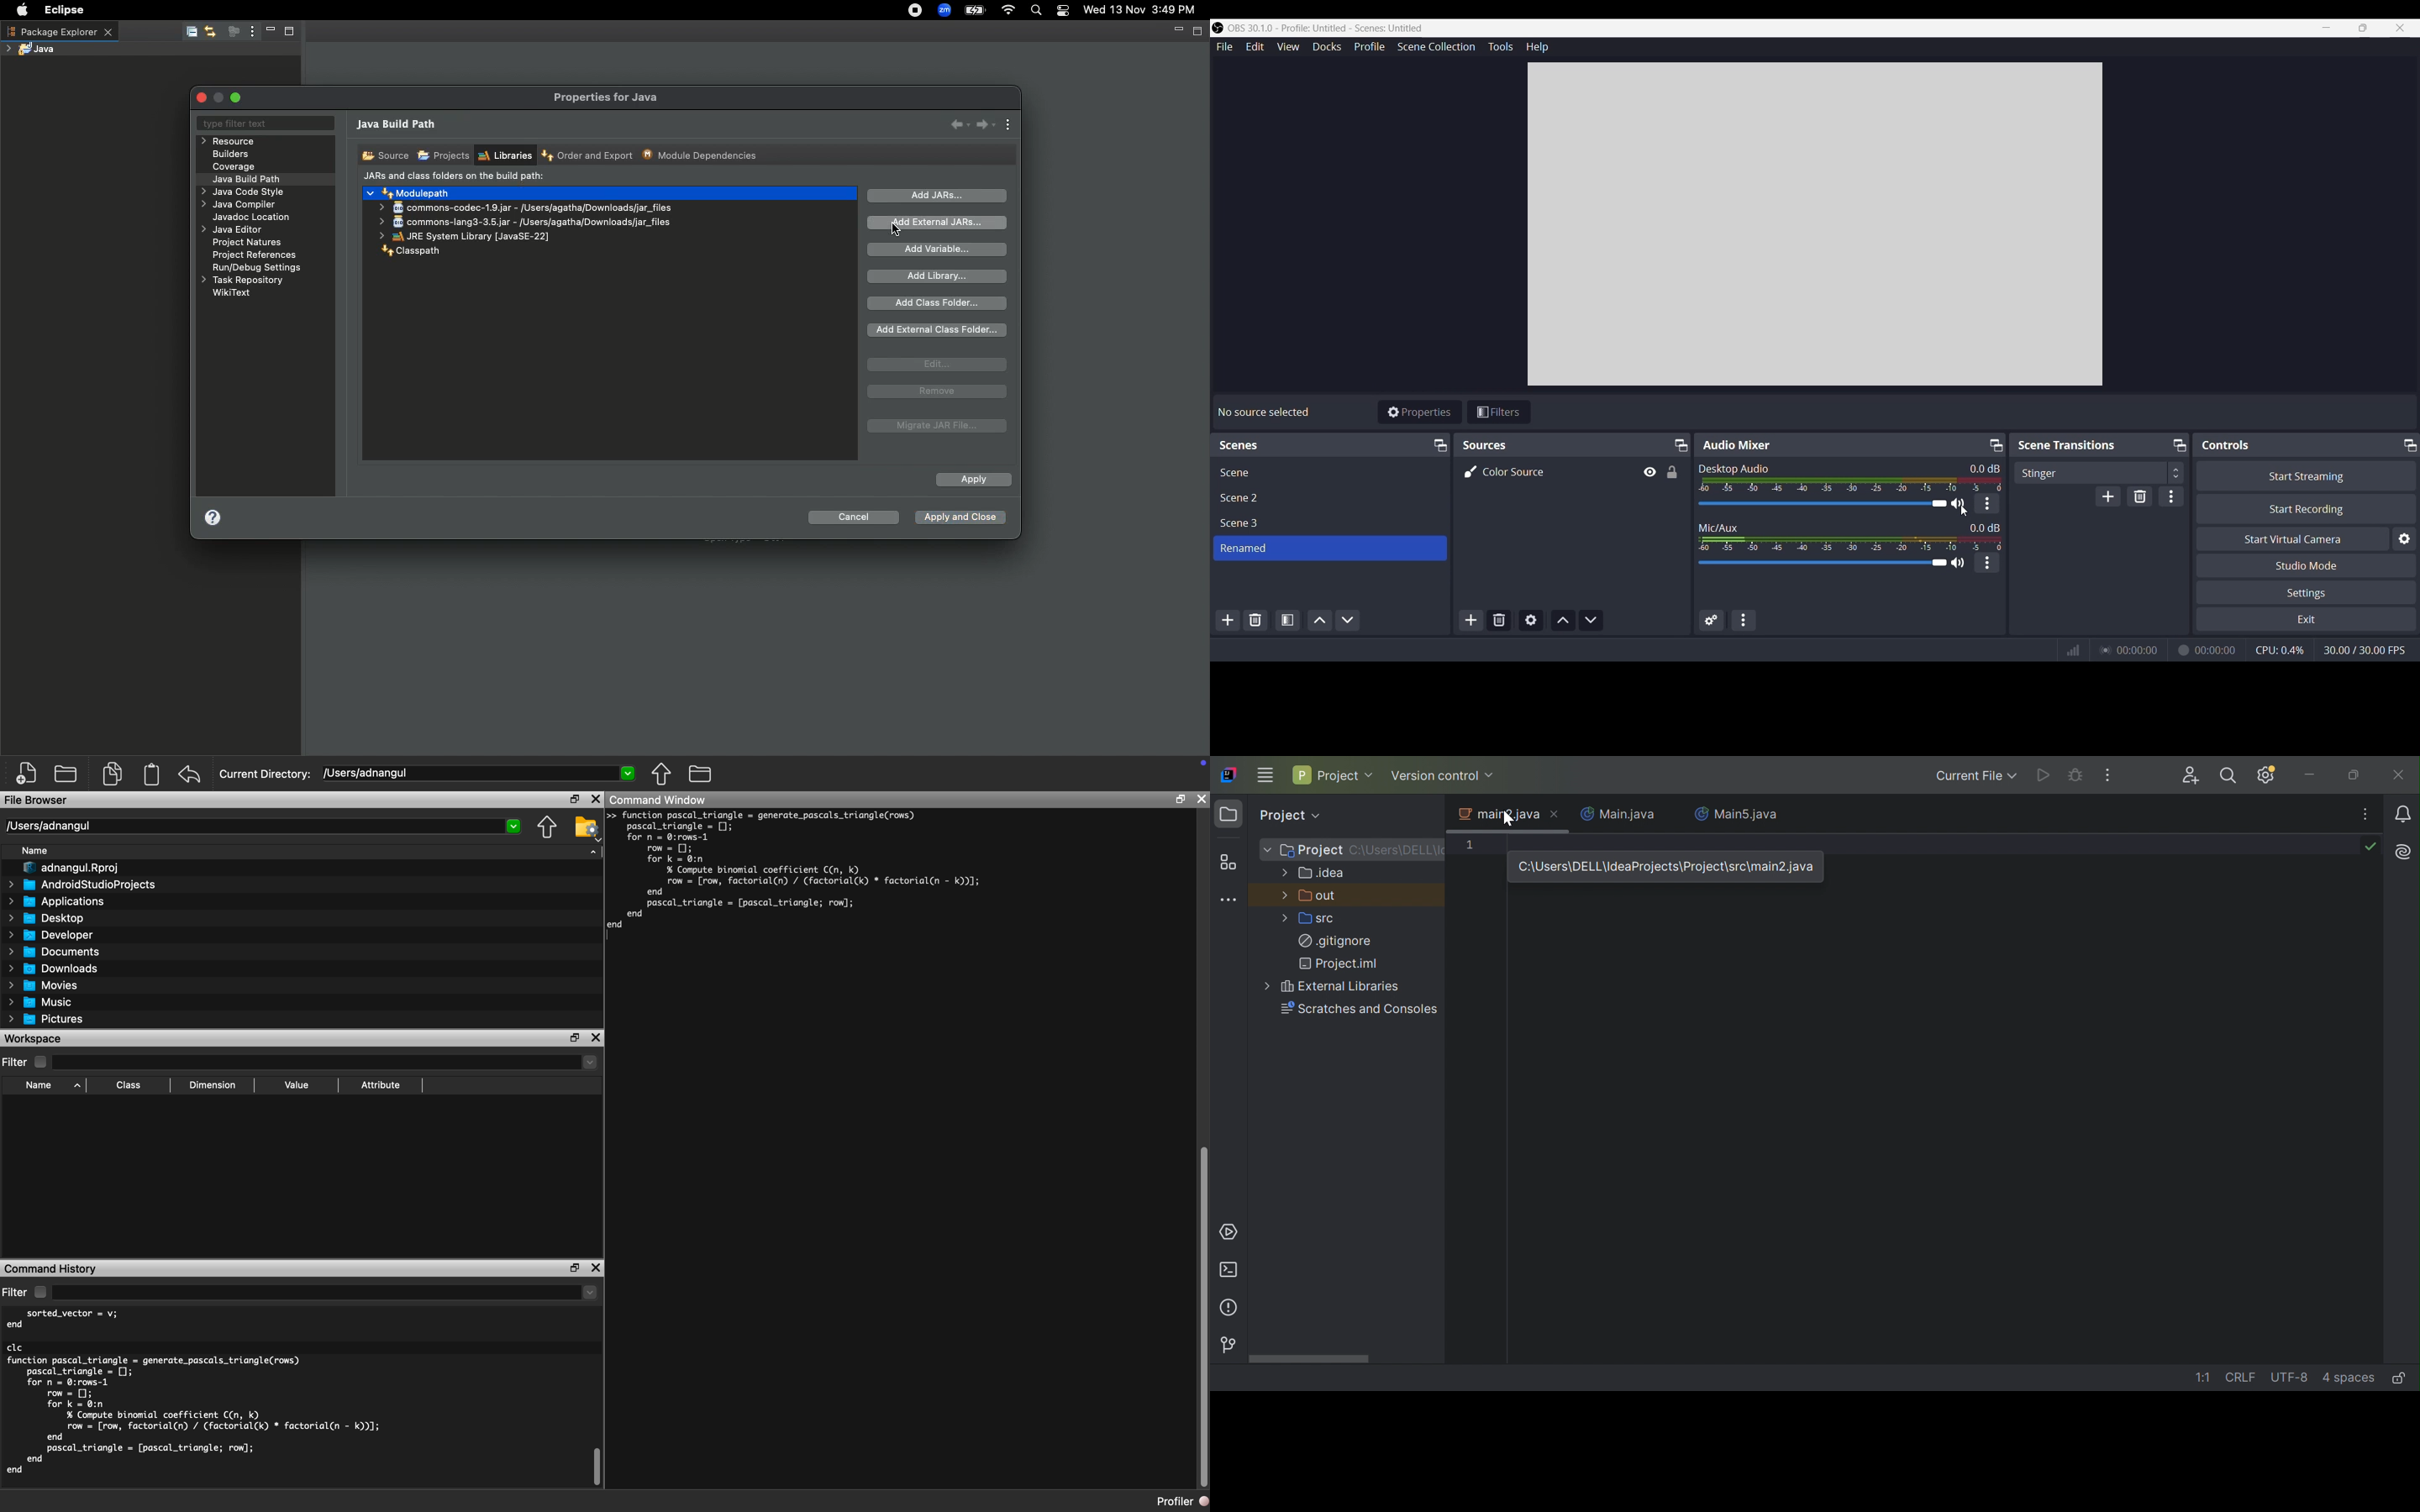 Image resolution: width=2436 pixels, height=1512 pixels. Describe the element at coordinates (1227, 621) in the screenshot. I see `Add new scene` at that location.